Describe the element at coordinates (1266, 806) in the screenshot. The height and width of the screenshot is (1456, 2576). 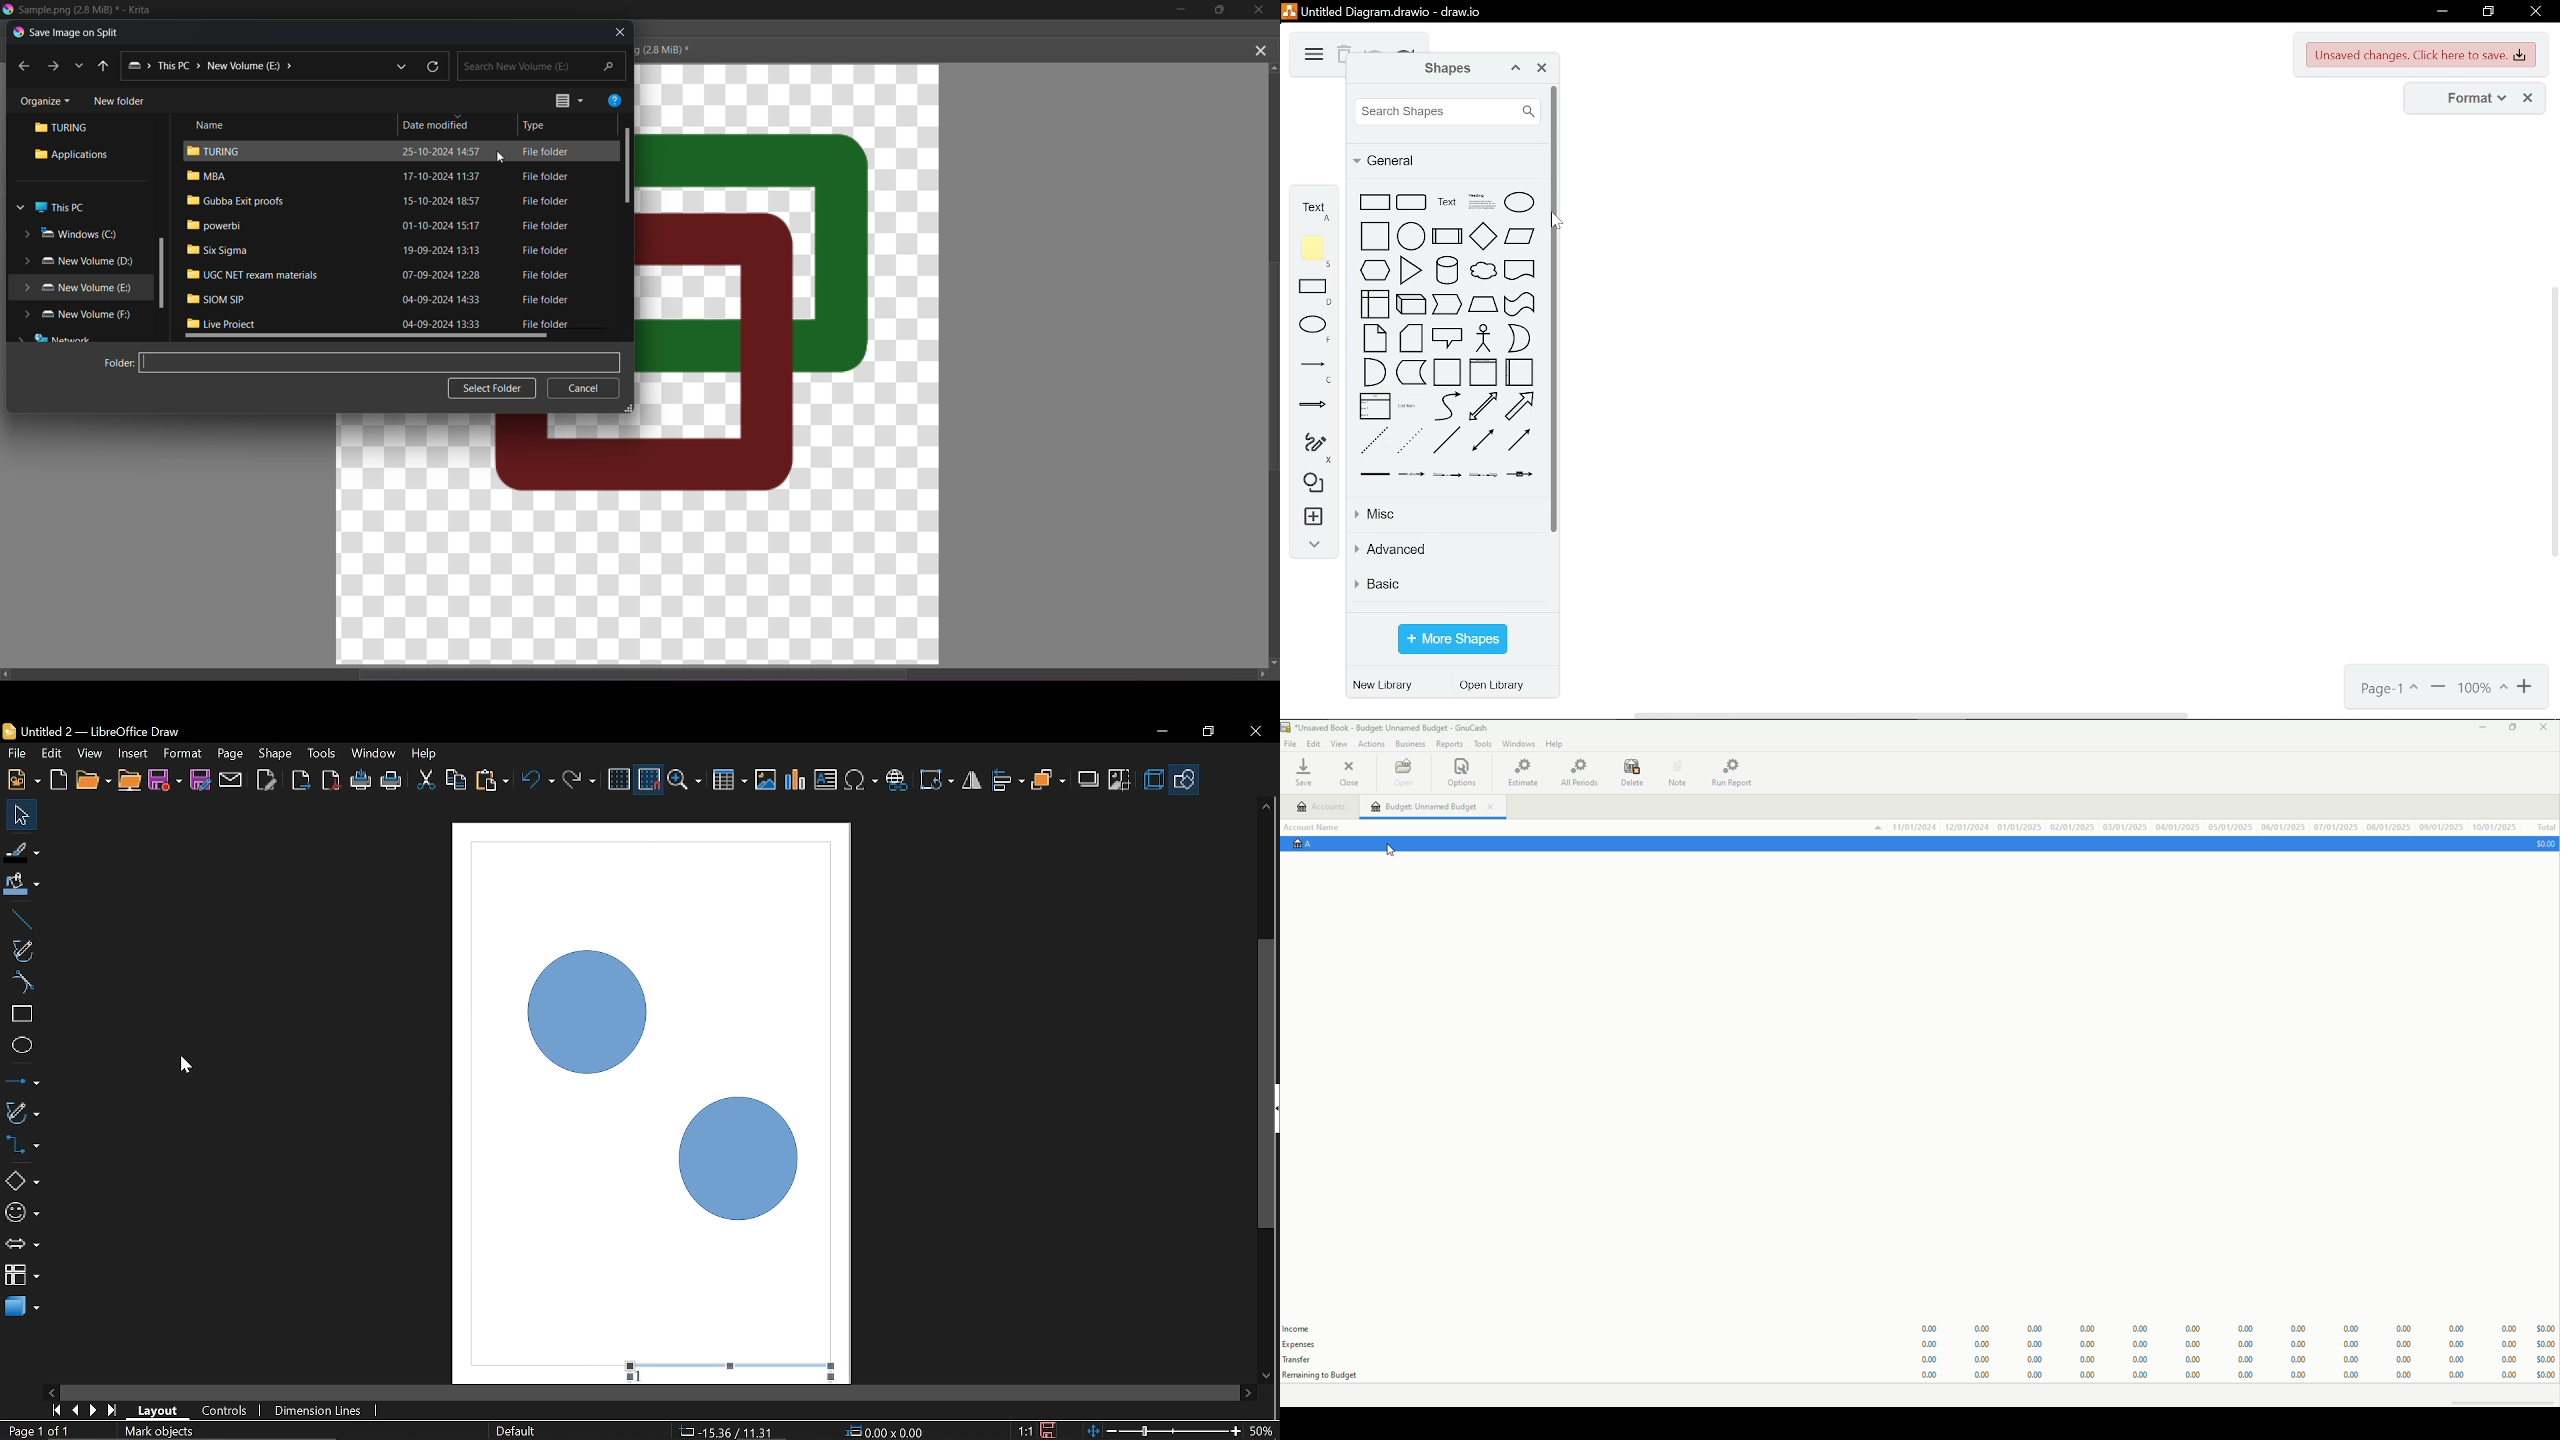
I see `Move up` at that location.